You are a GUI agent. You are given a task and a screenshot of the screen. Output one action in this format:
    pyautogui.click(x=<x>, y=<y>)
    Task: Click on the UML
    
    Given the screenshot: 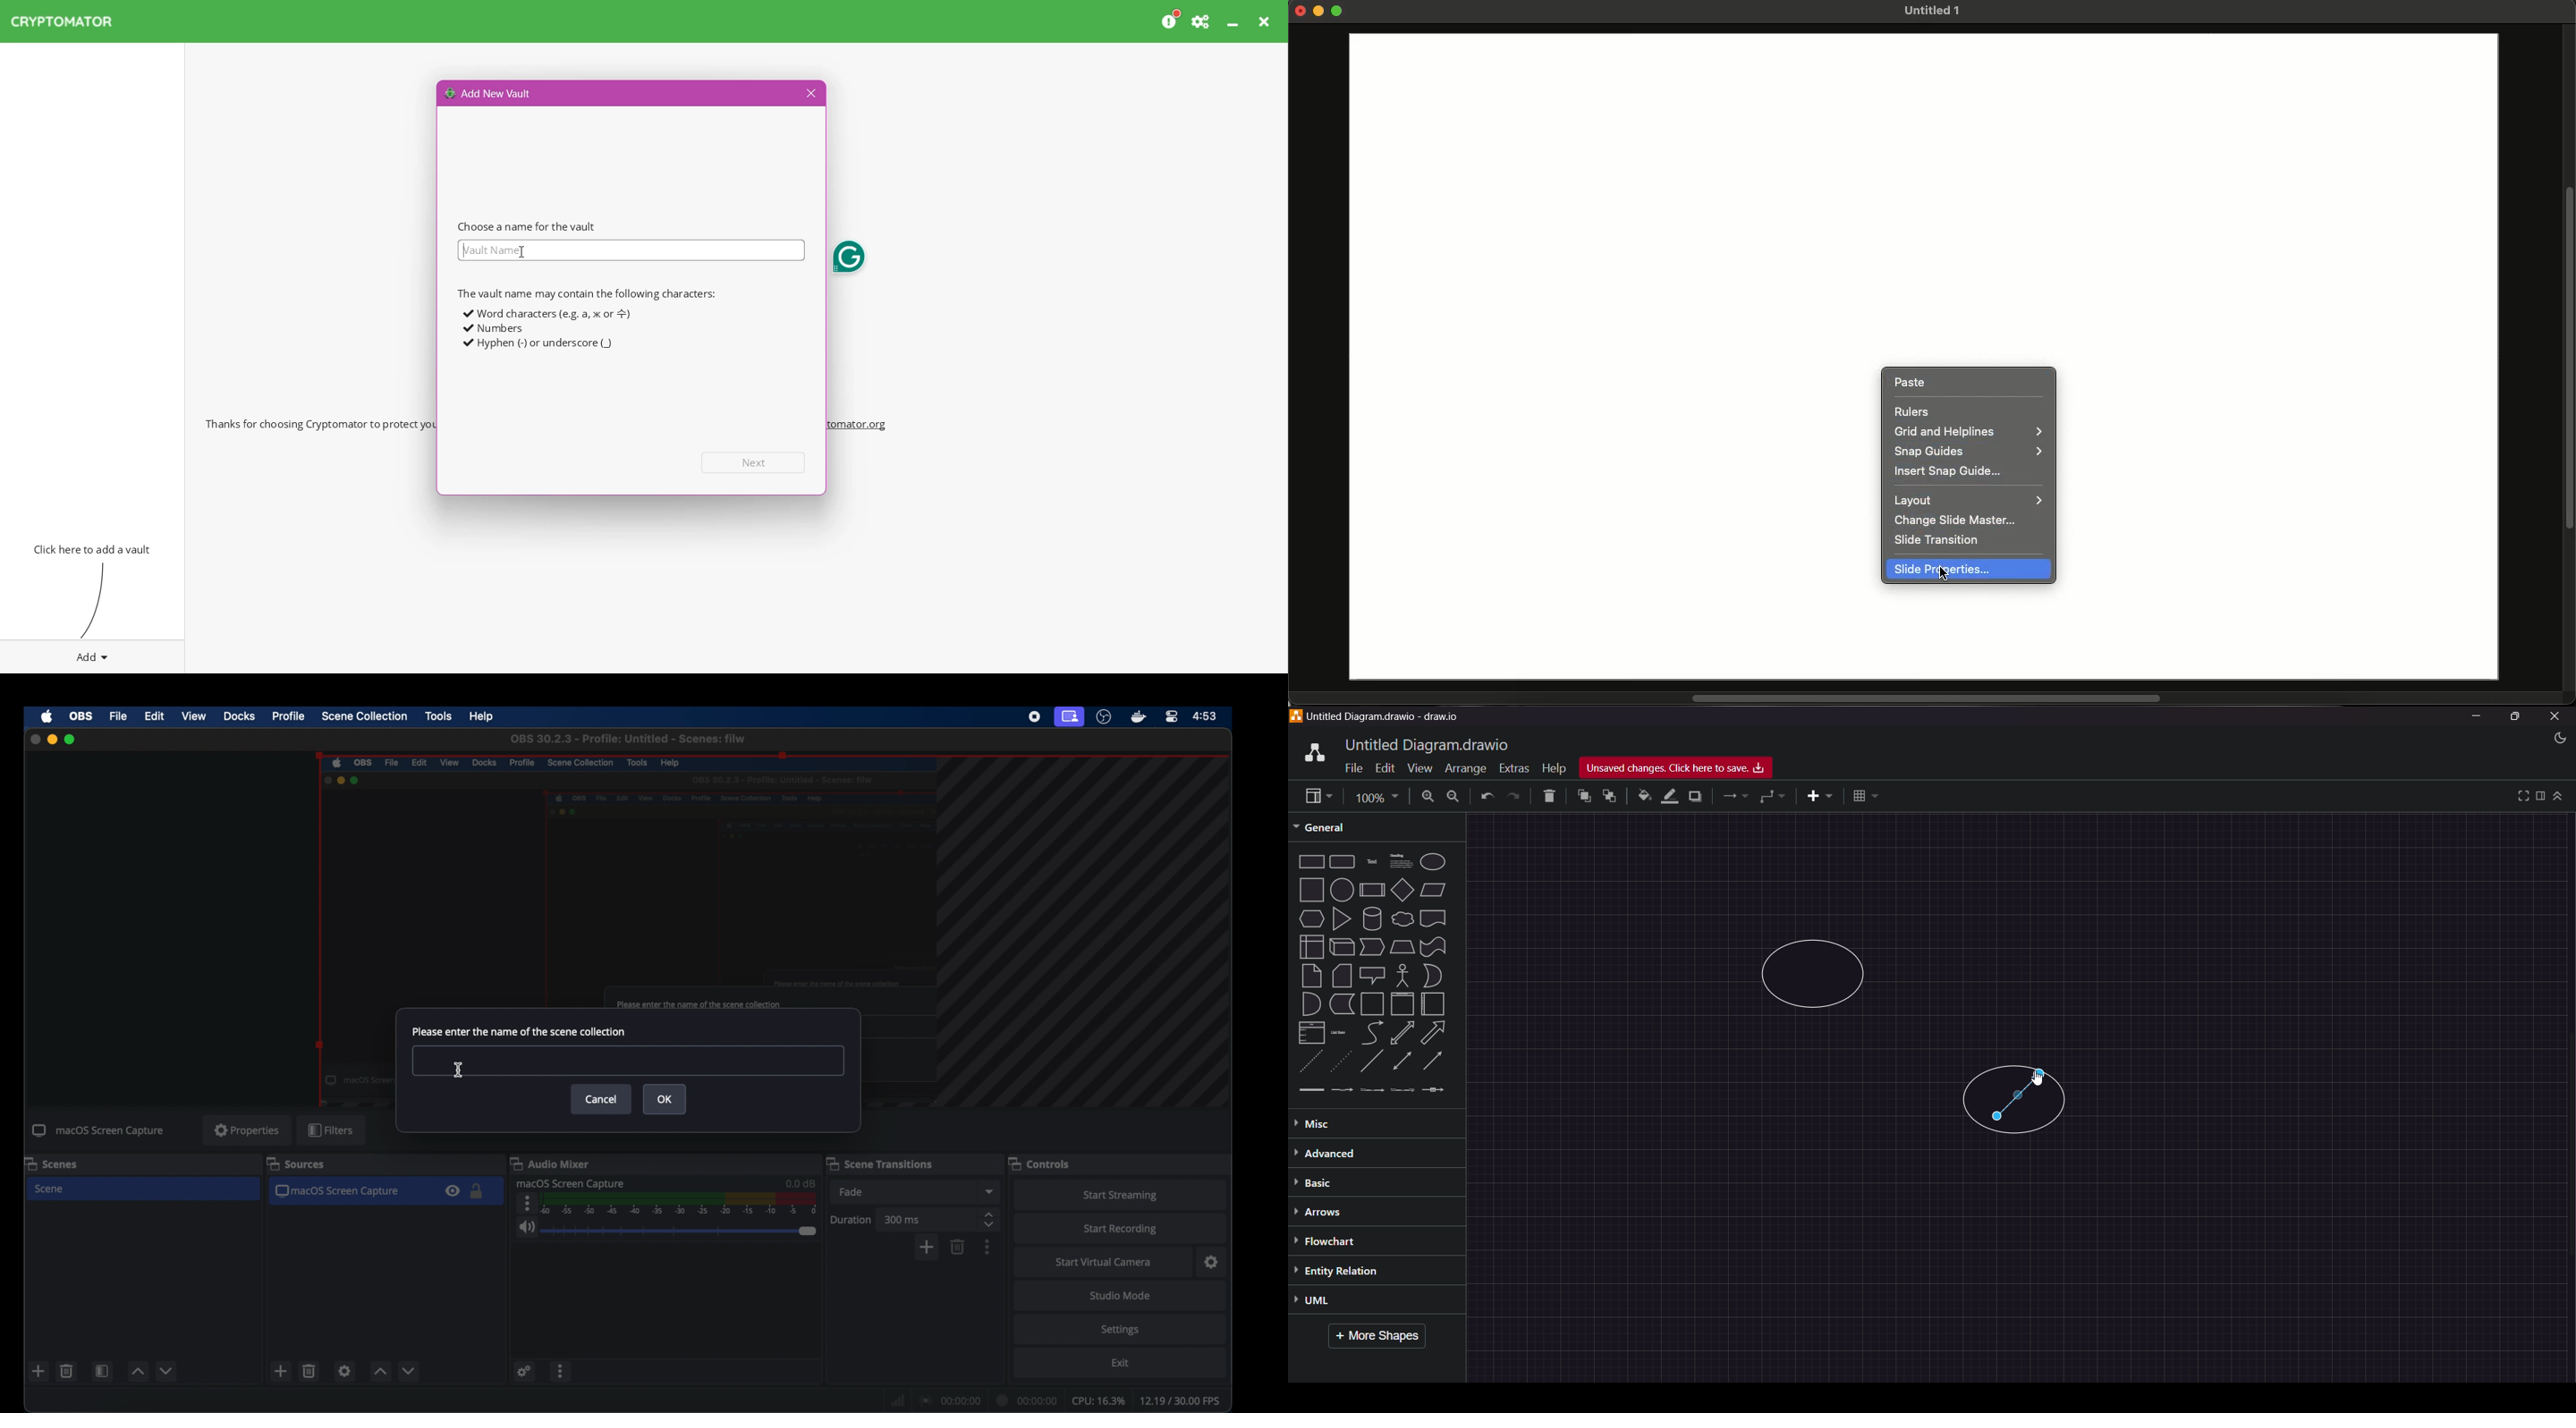 What is the action you would take?
    pyautogui.click(x=1349, y=1301)
    